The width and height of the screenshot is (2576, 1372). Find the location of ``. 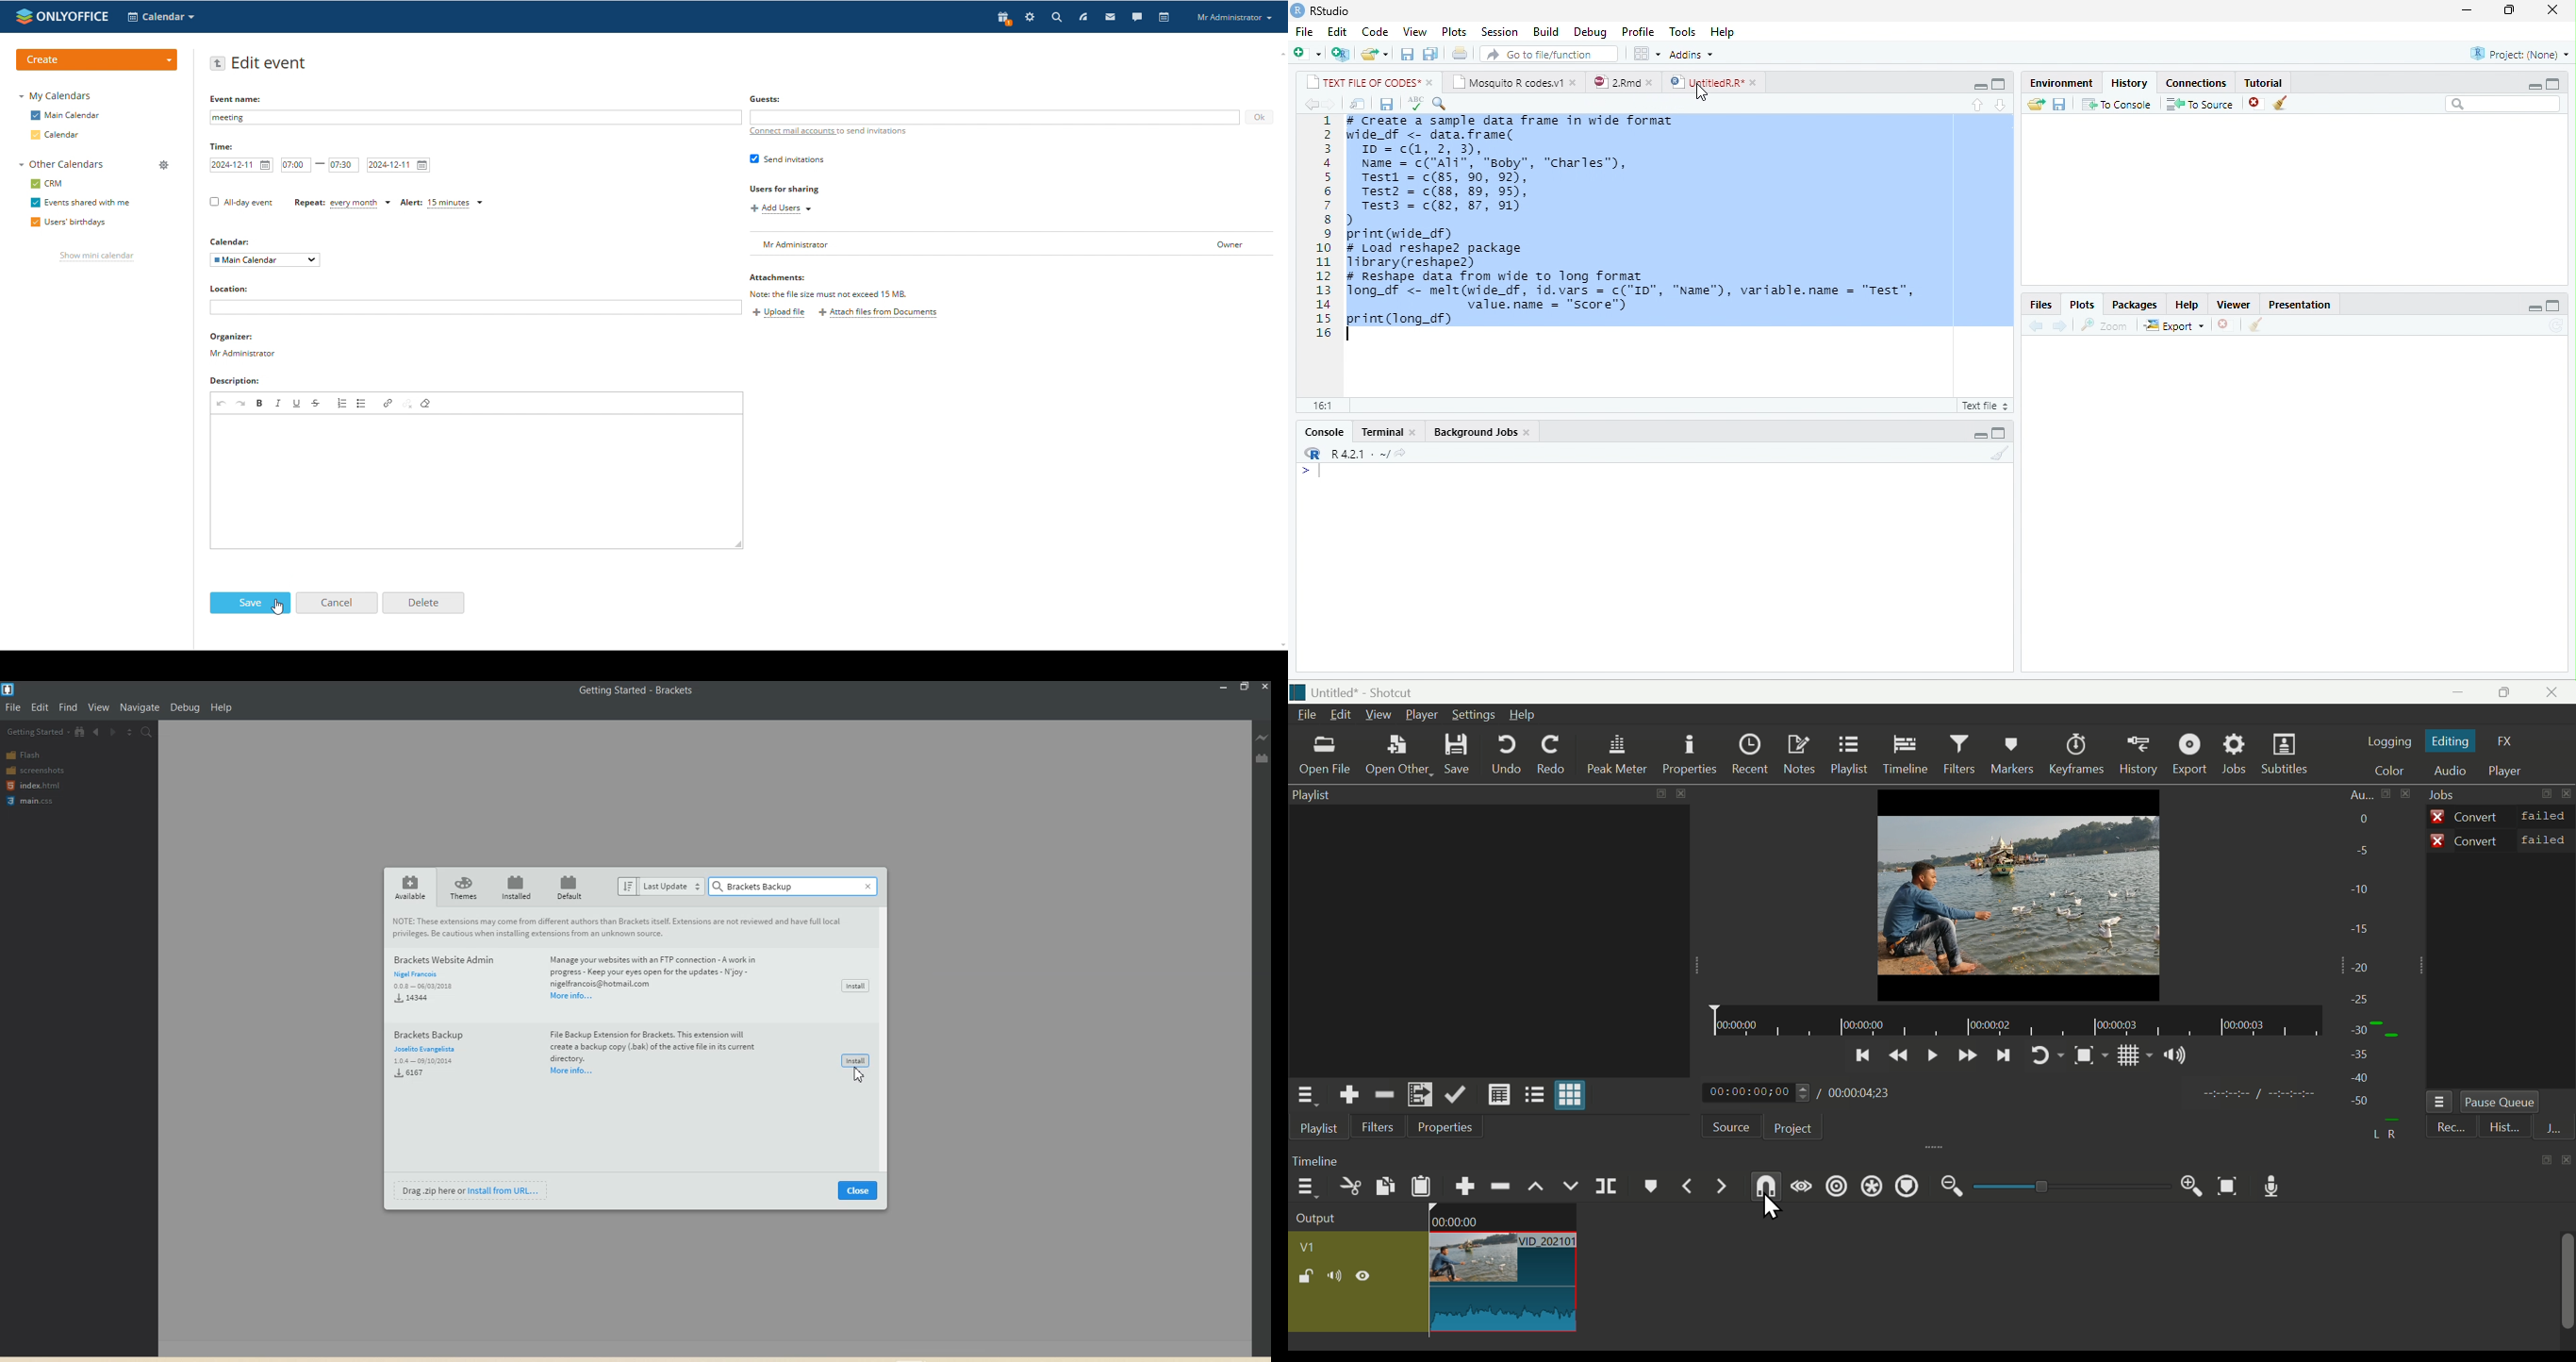

 is located at coordinates (1802, 1188).